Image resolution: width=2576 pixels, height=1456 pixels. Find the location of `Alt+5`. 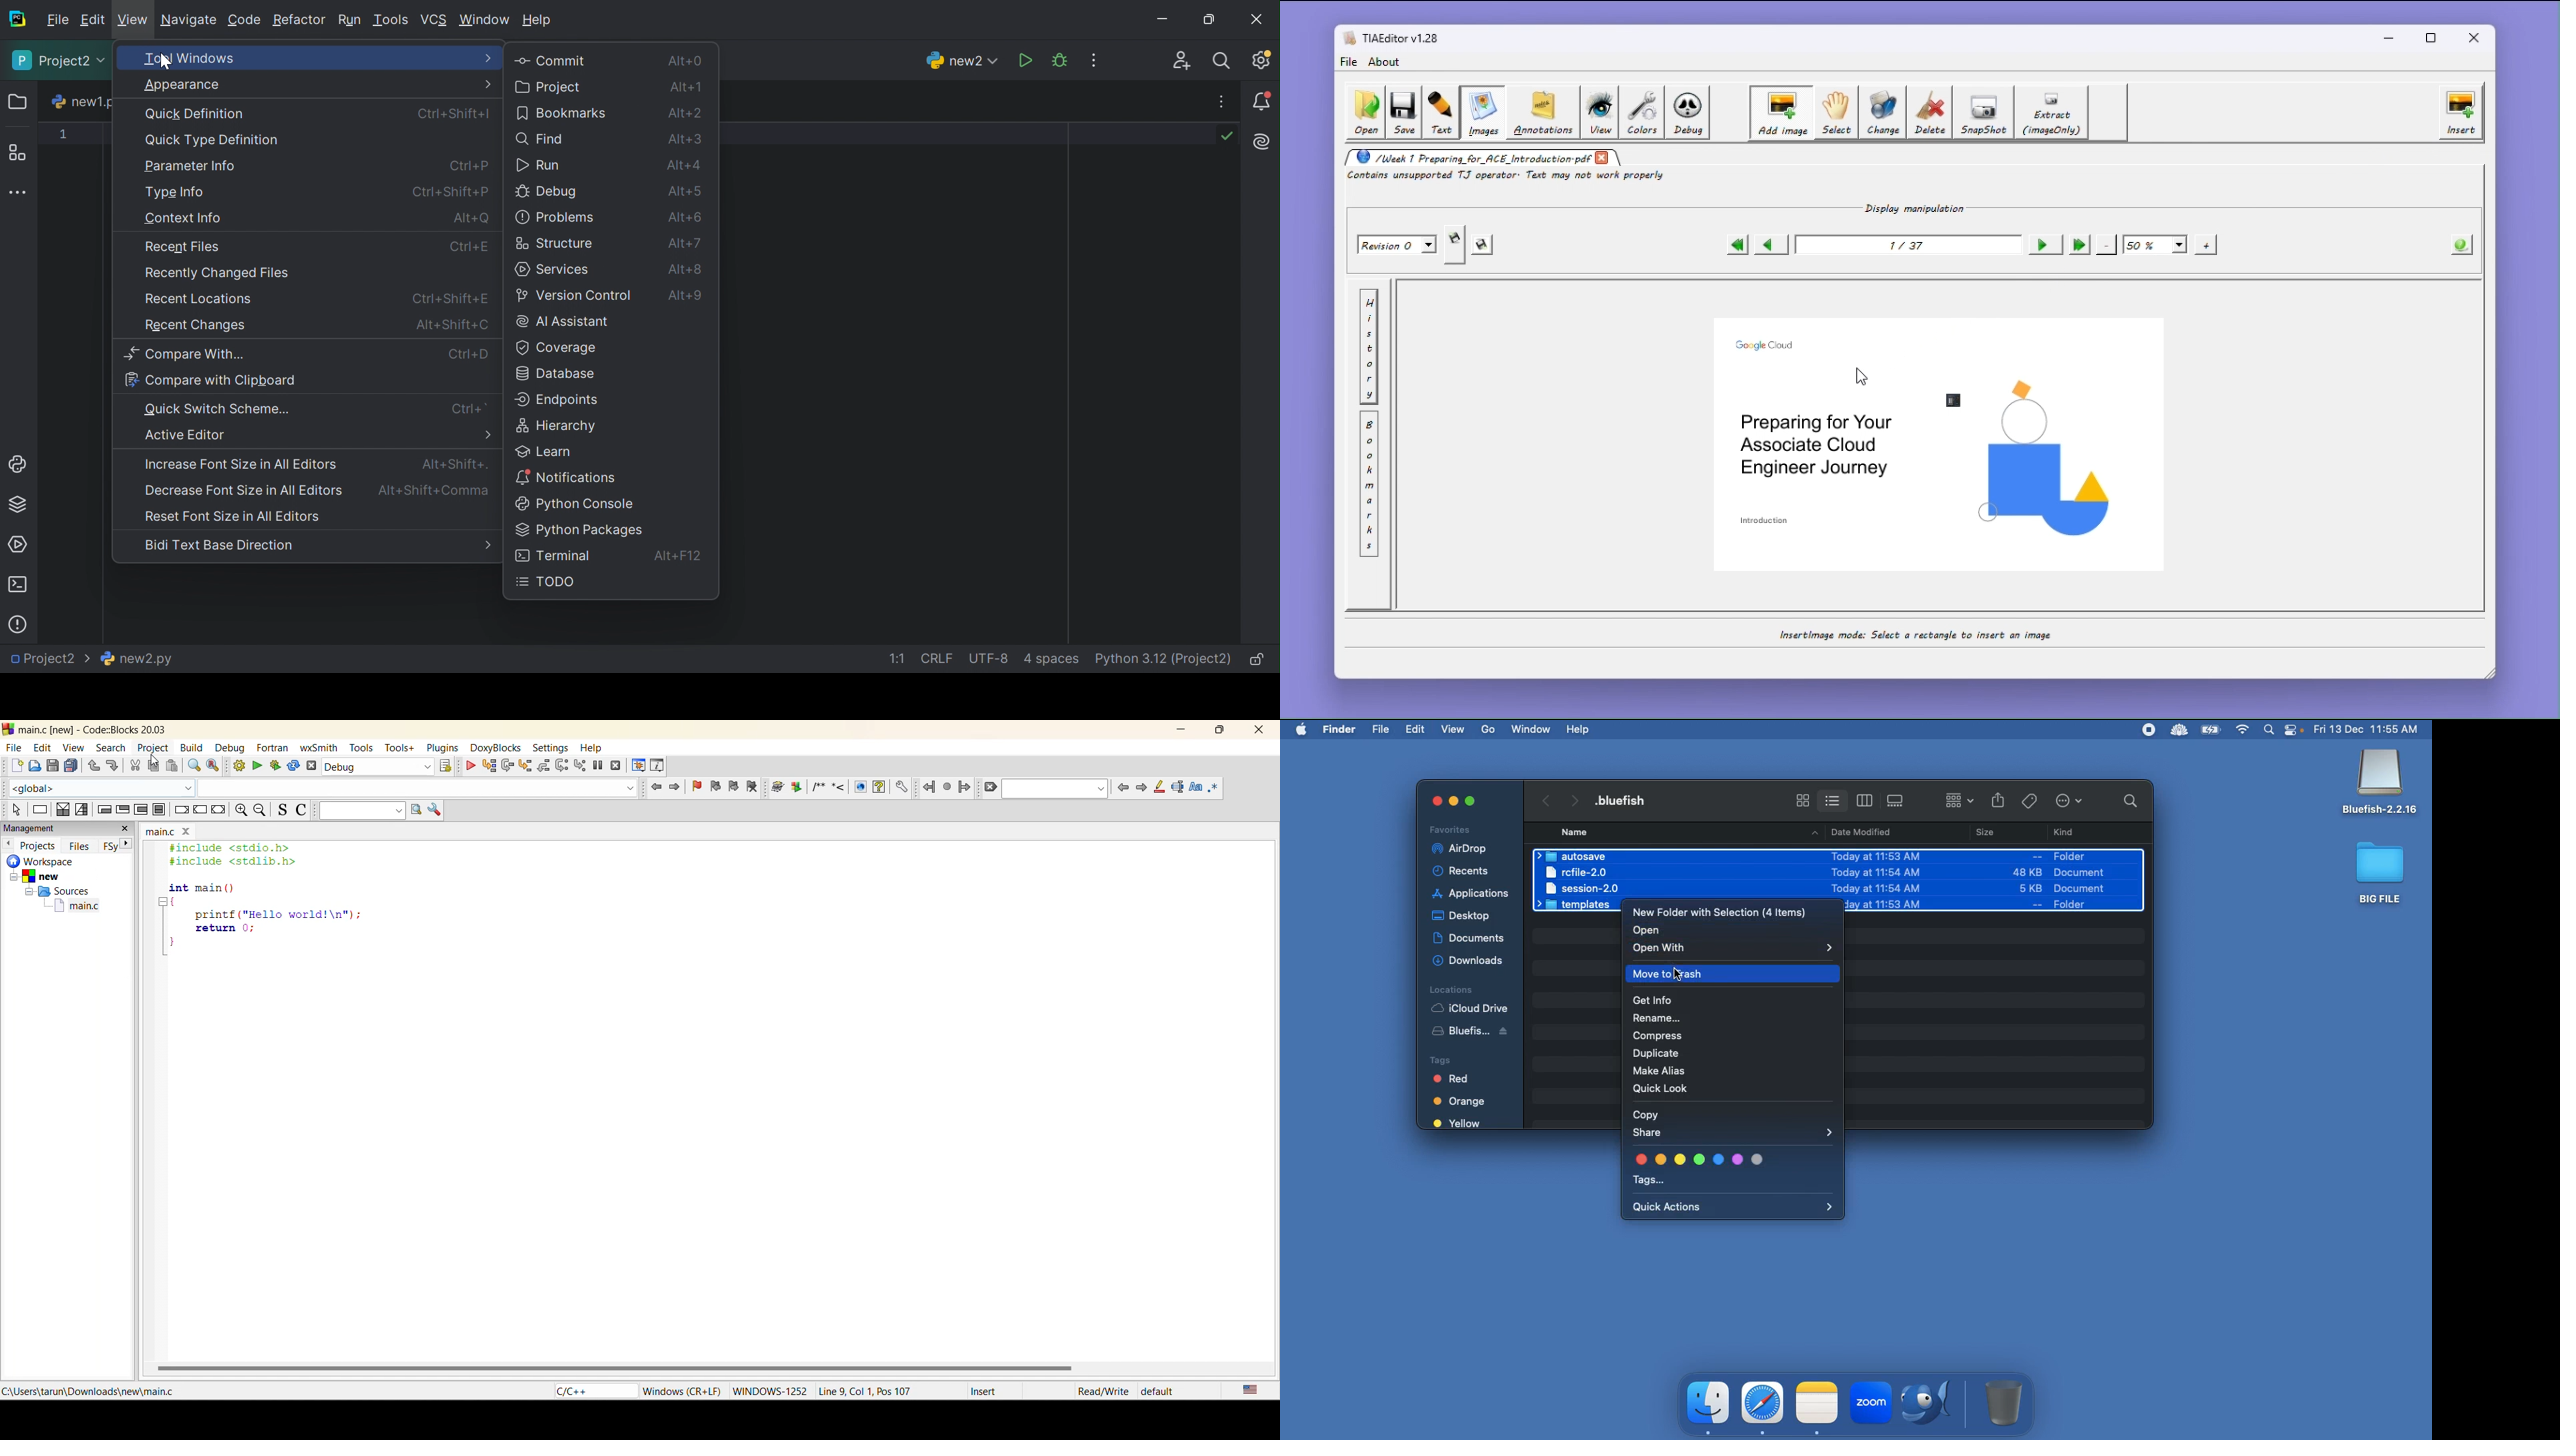

Alt+5 is located at coordinates (687, 191).